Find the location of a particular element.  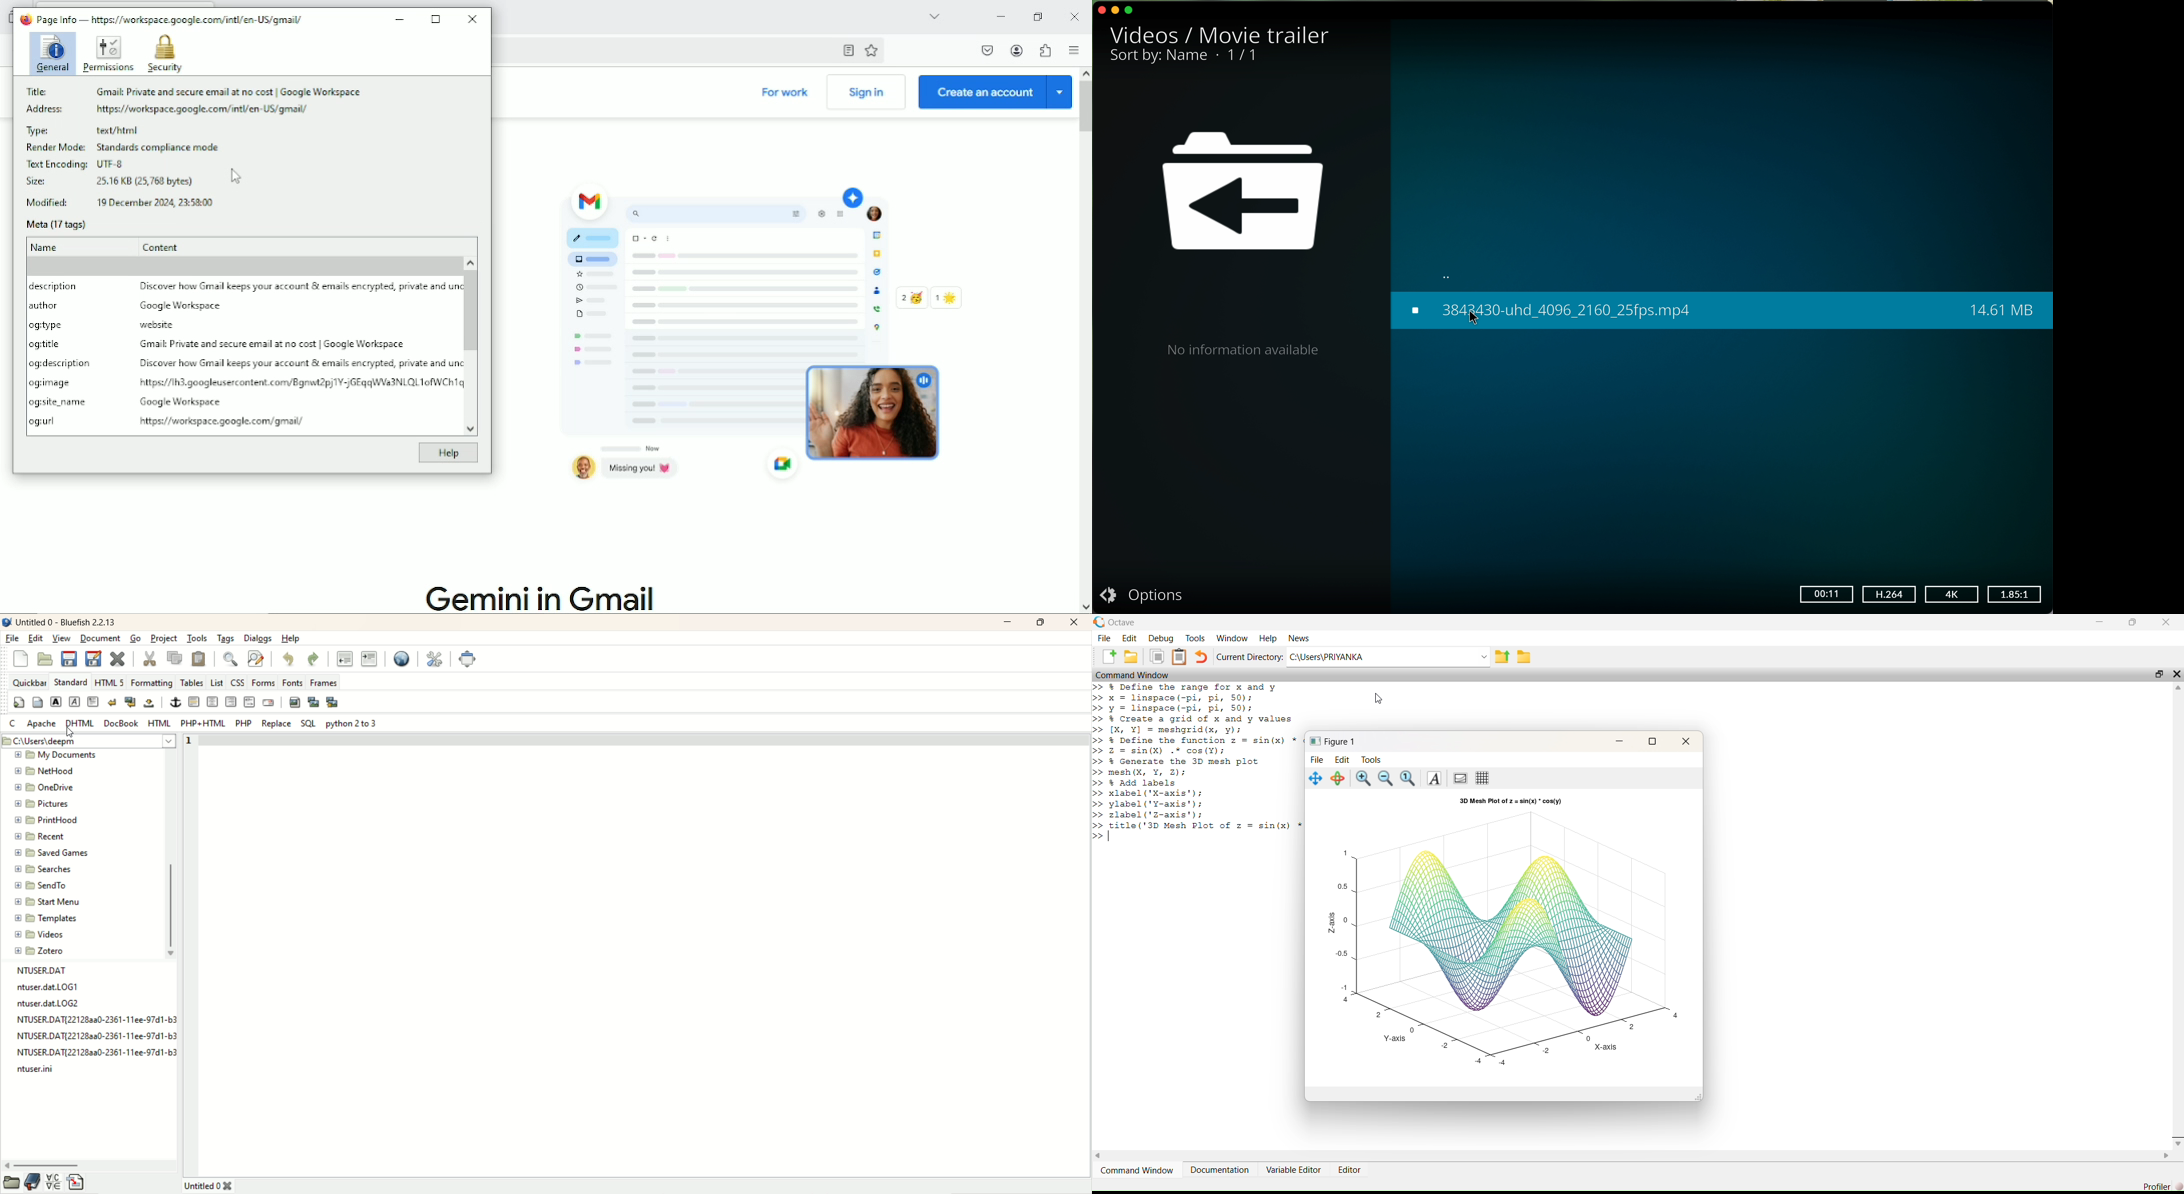

document is located at coordinates (99, 638).